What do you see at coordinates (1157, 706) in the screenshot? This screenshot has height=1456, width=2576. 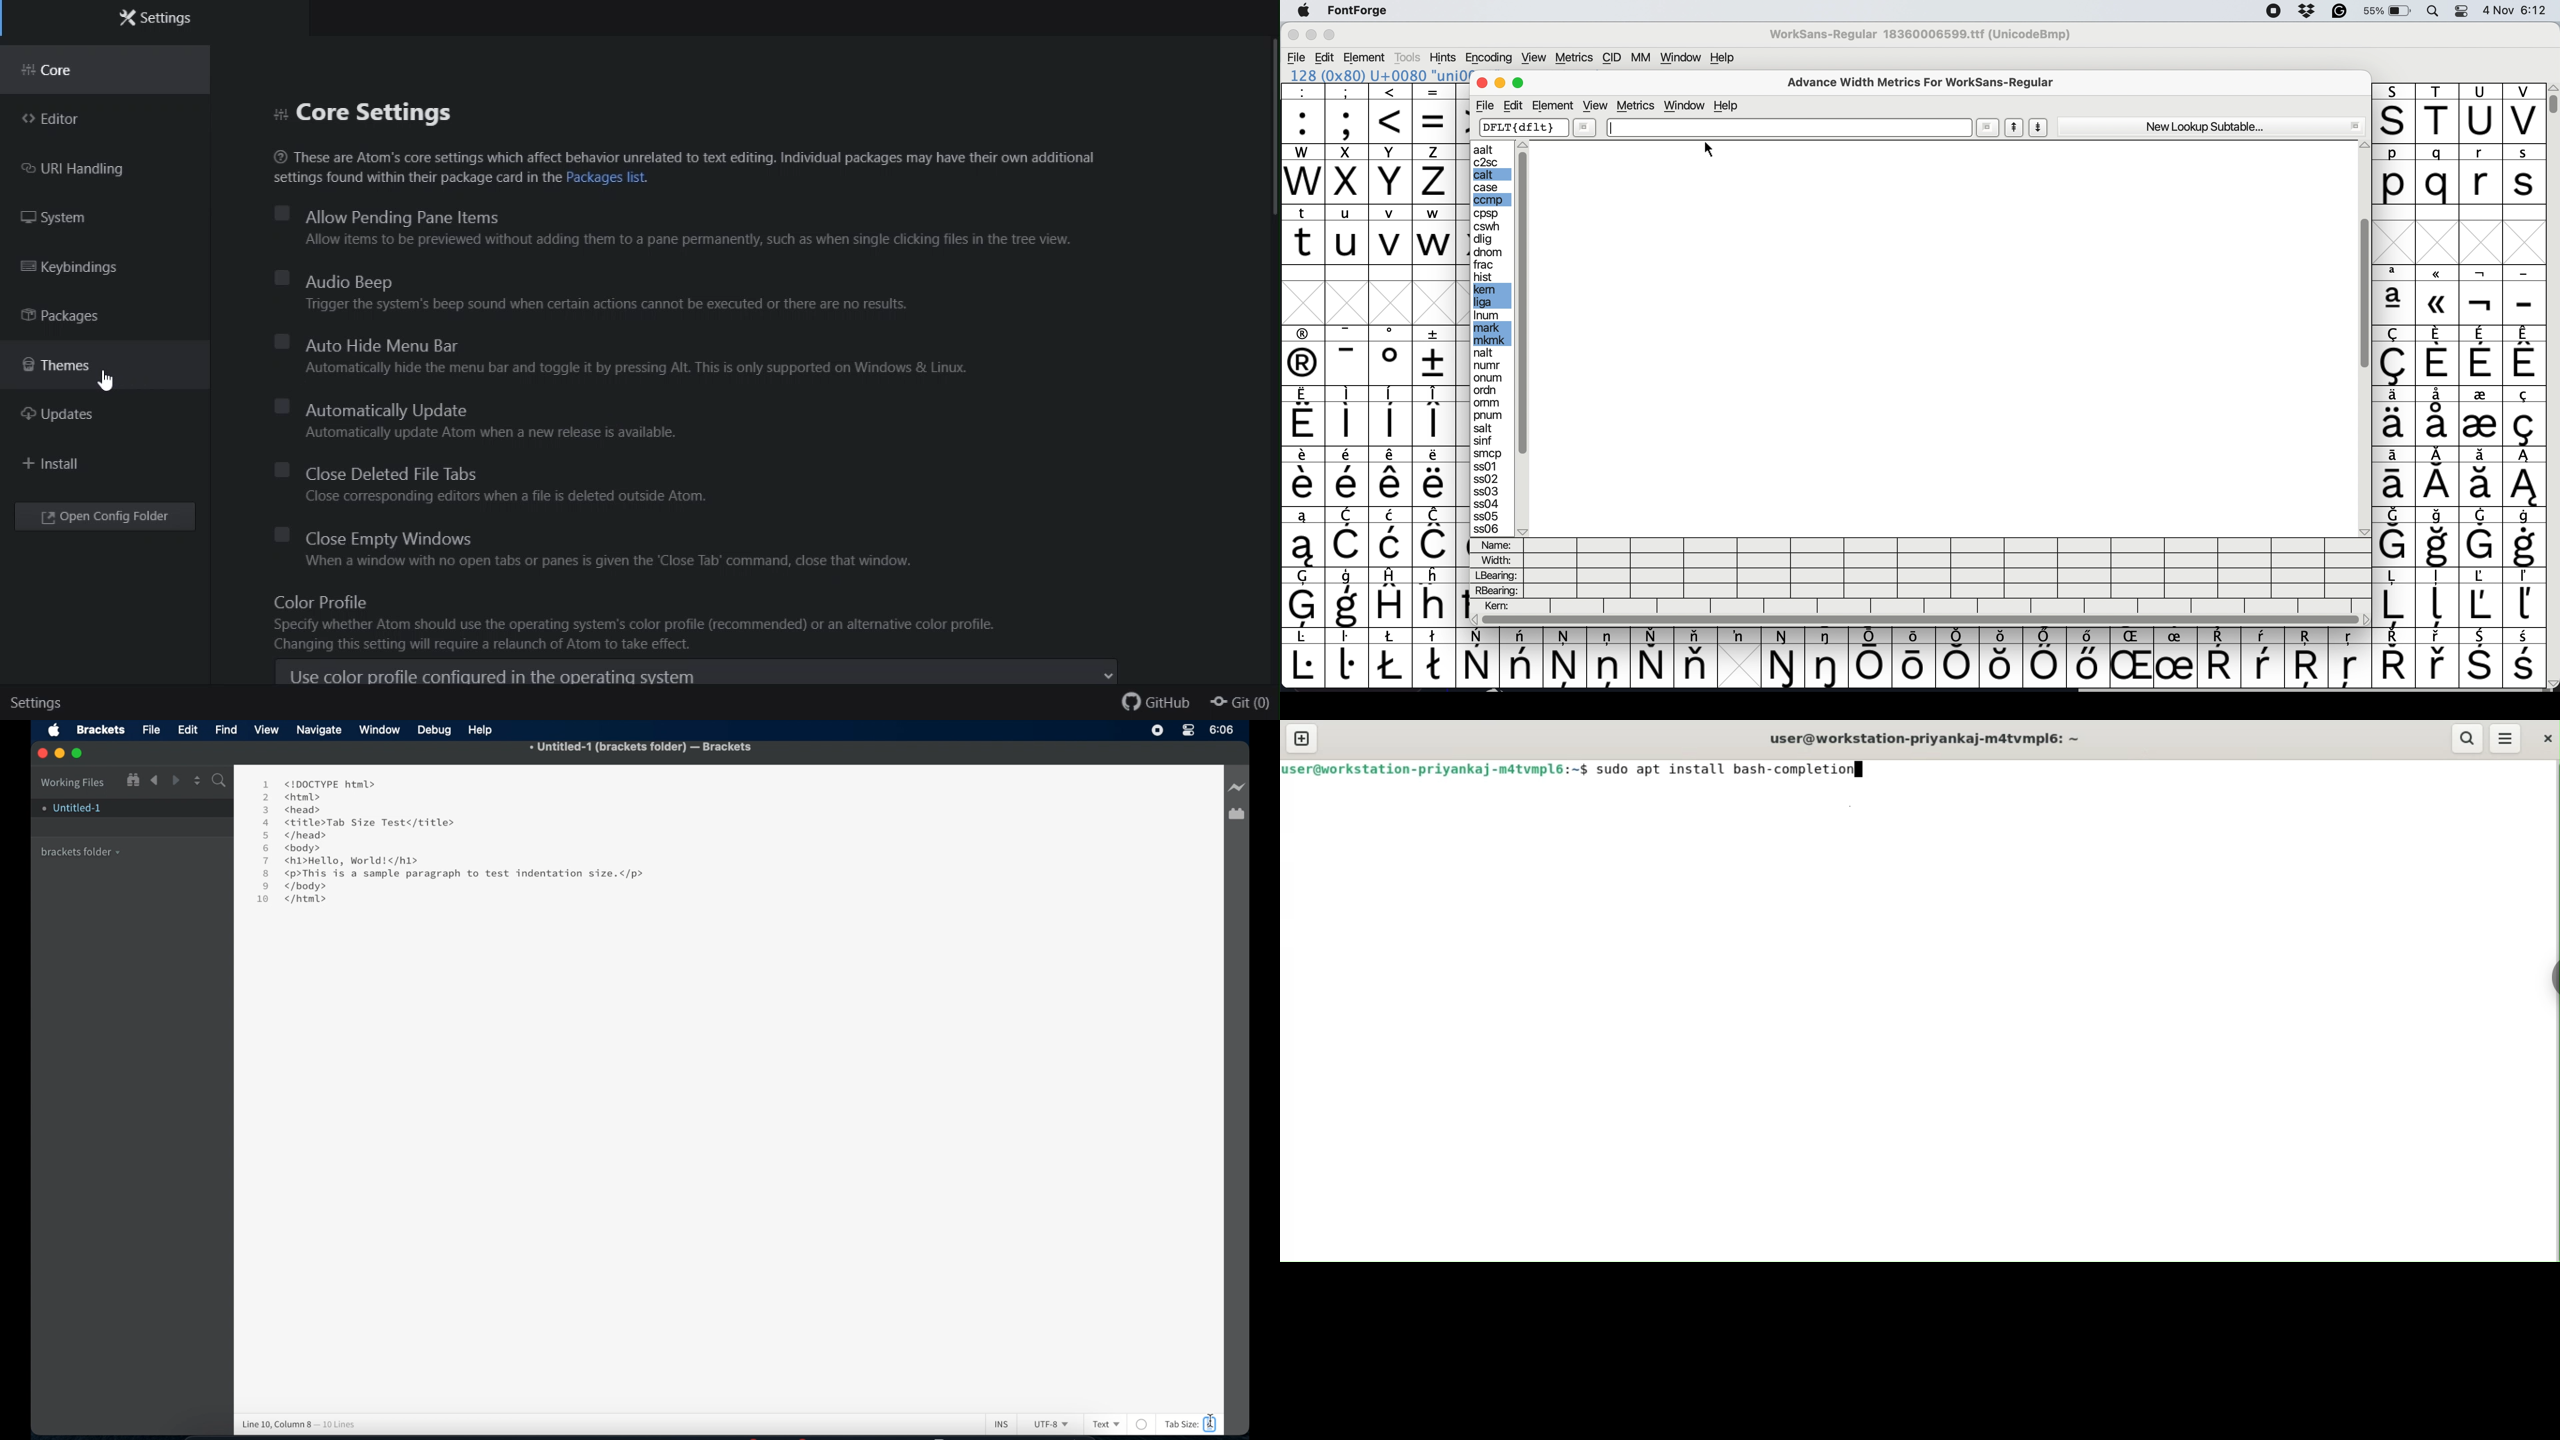 I see `github` at bounding box center [1157, 706].